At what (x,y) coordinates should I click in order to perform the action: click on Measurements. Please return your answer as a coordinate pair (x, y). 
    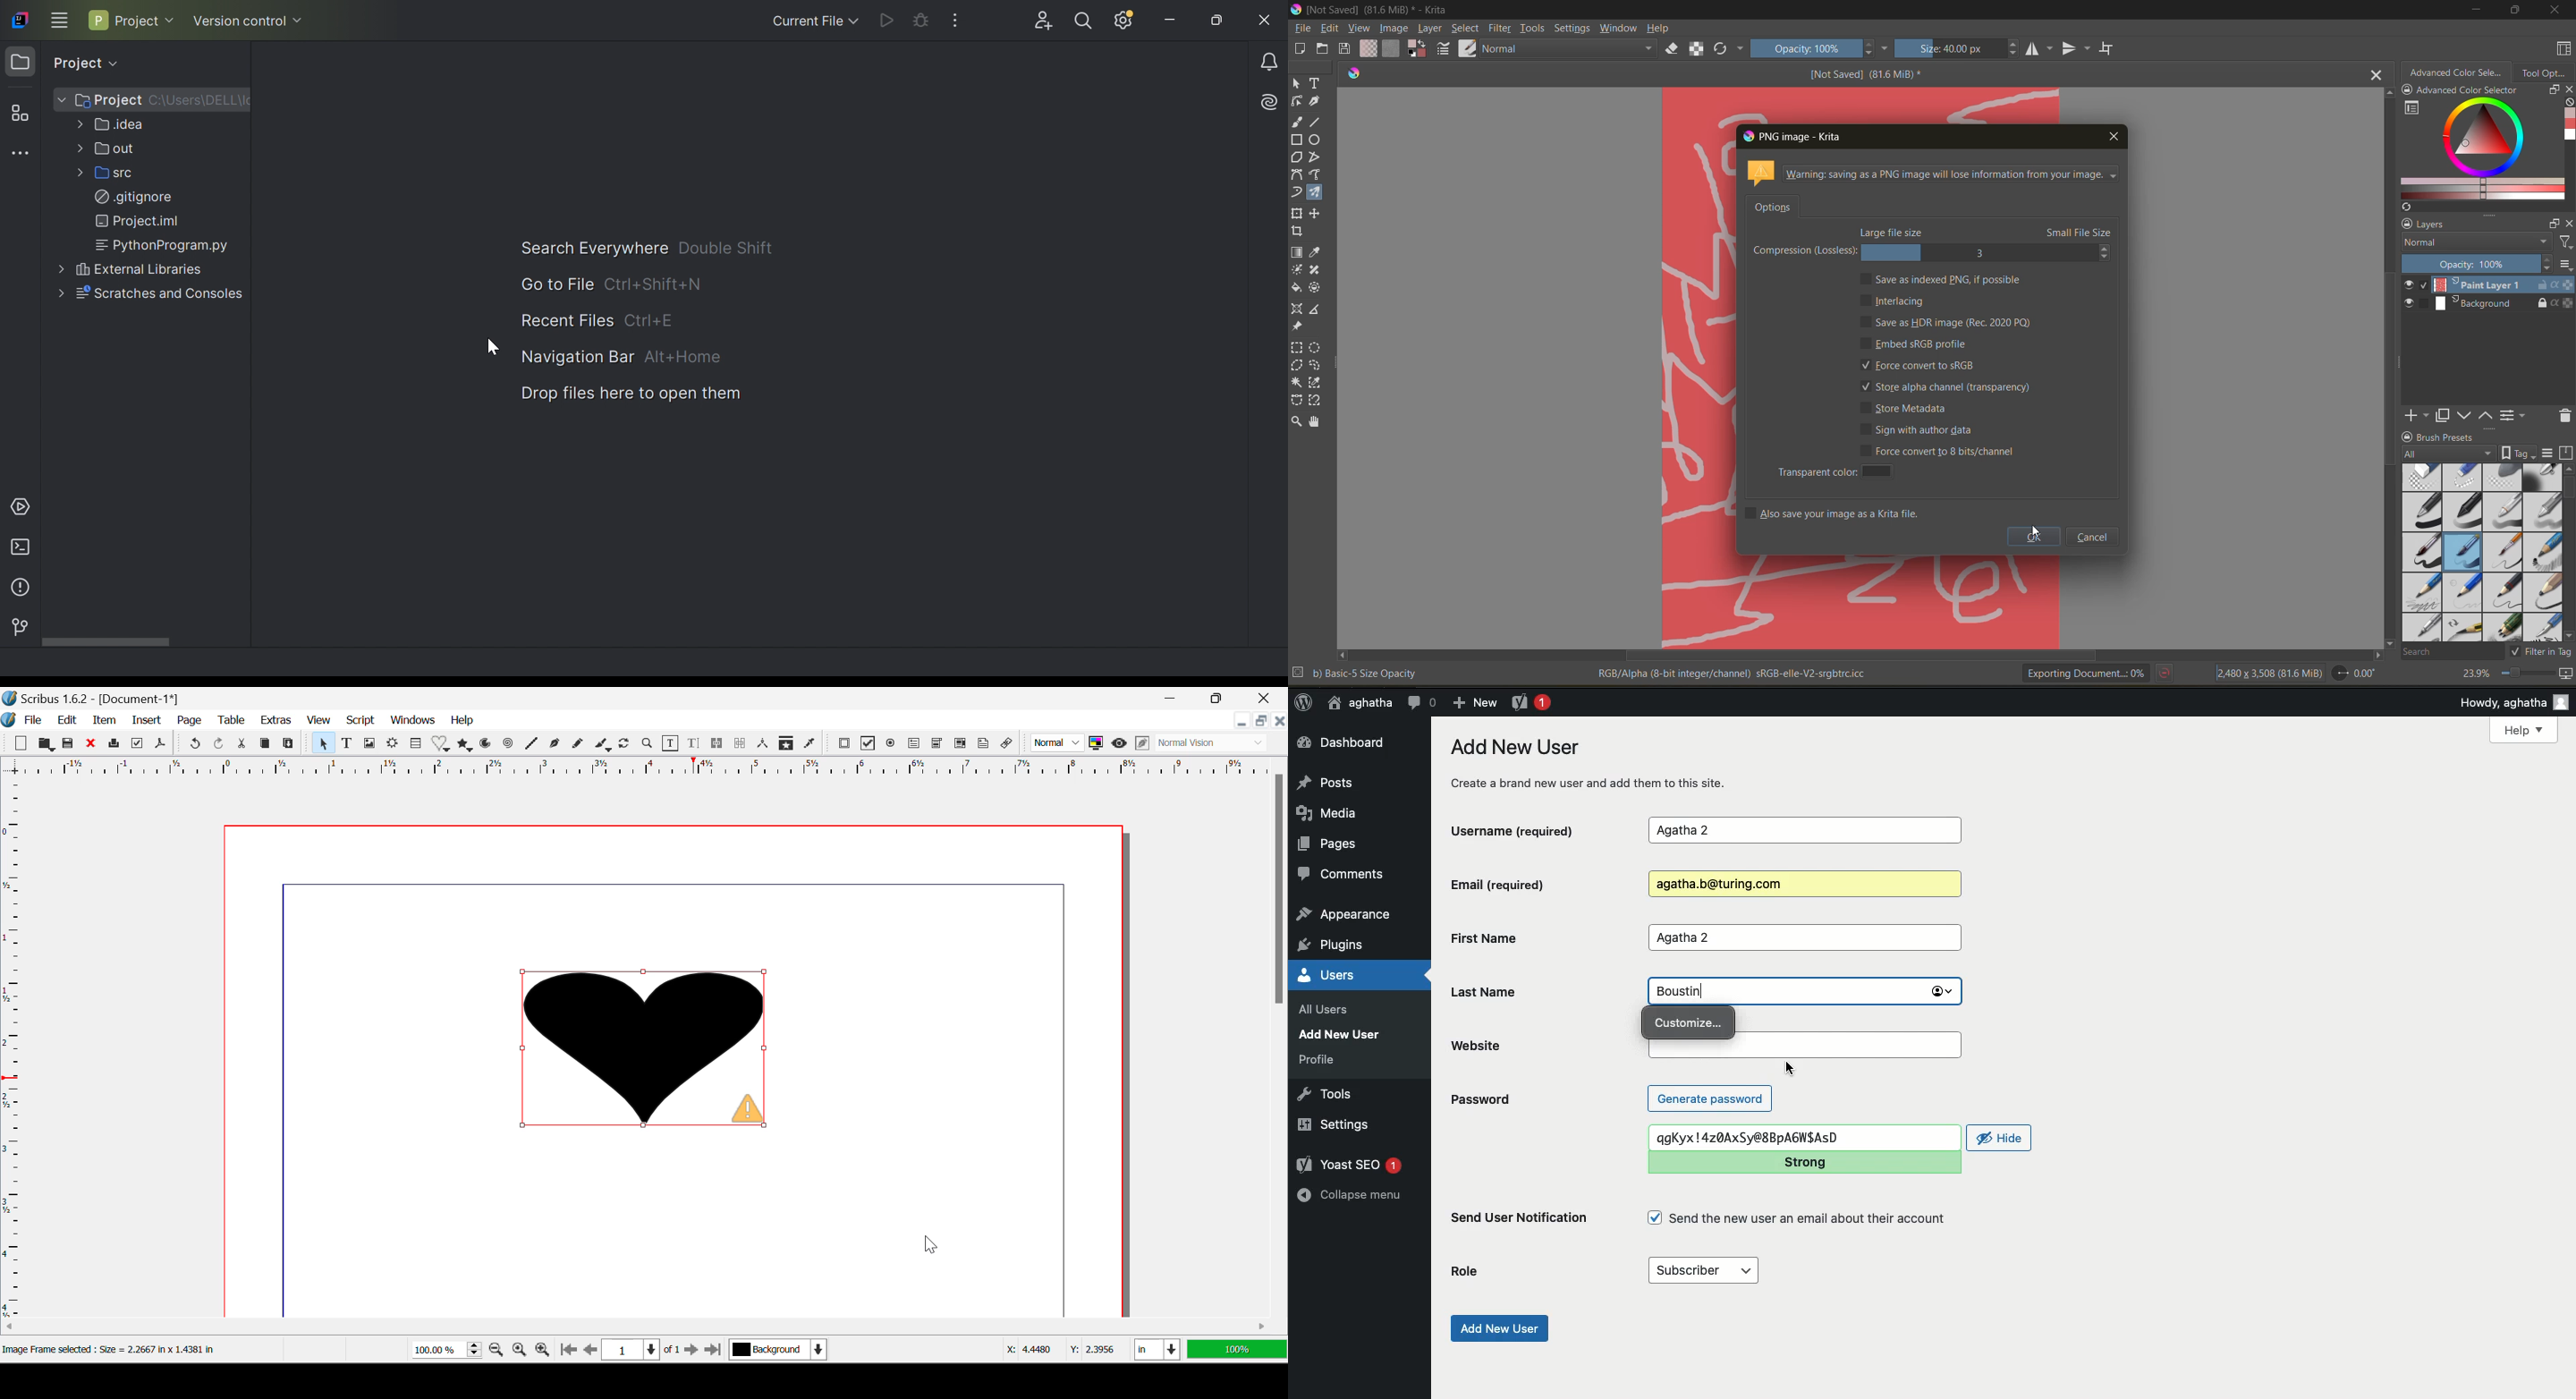
    Looking at the image, I should click on (764, 744).